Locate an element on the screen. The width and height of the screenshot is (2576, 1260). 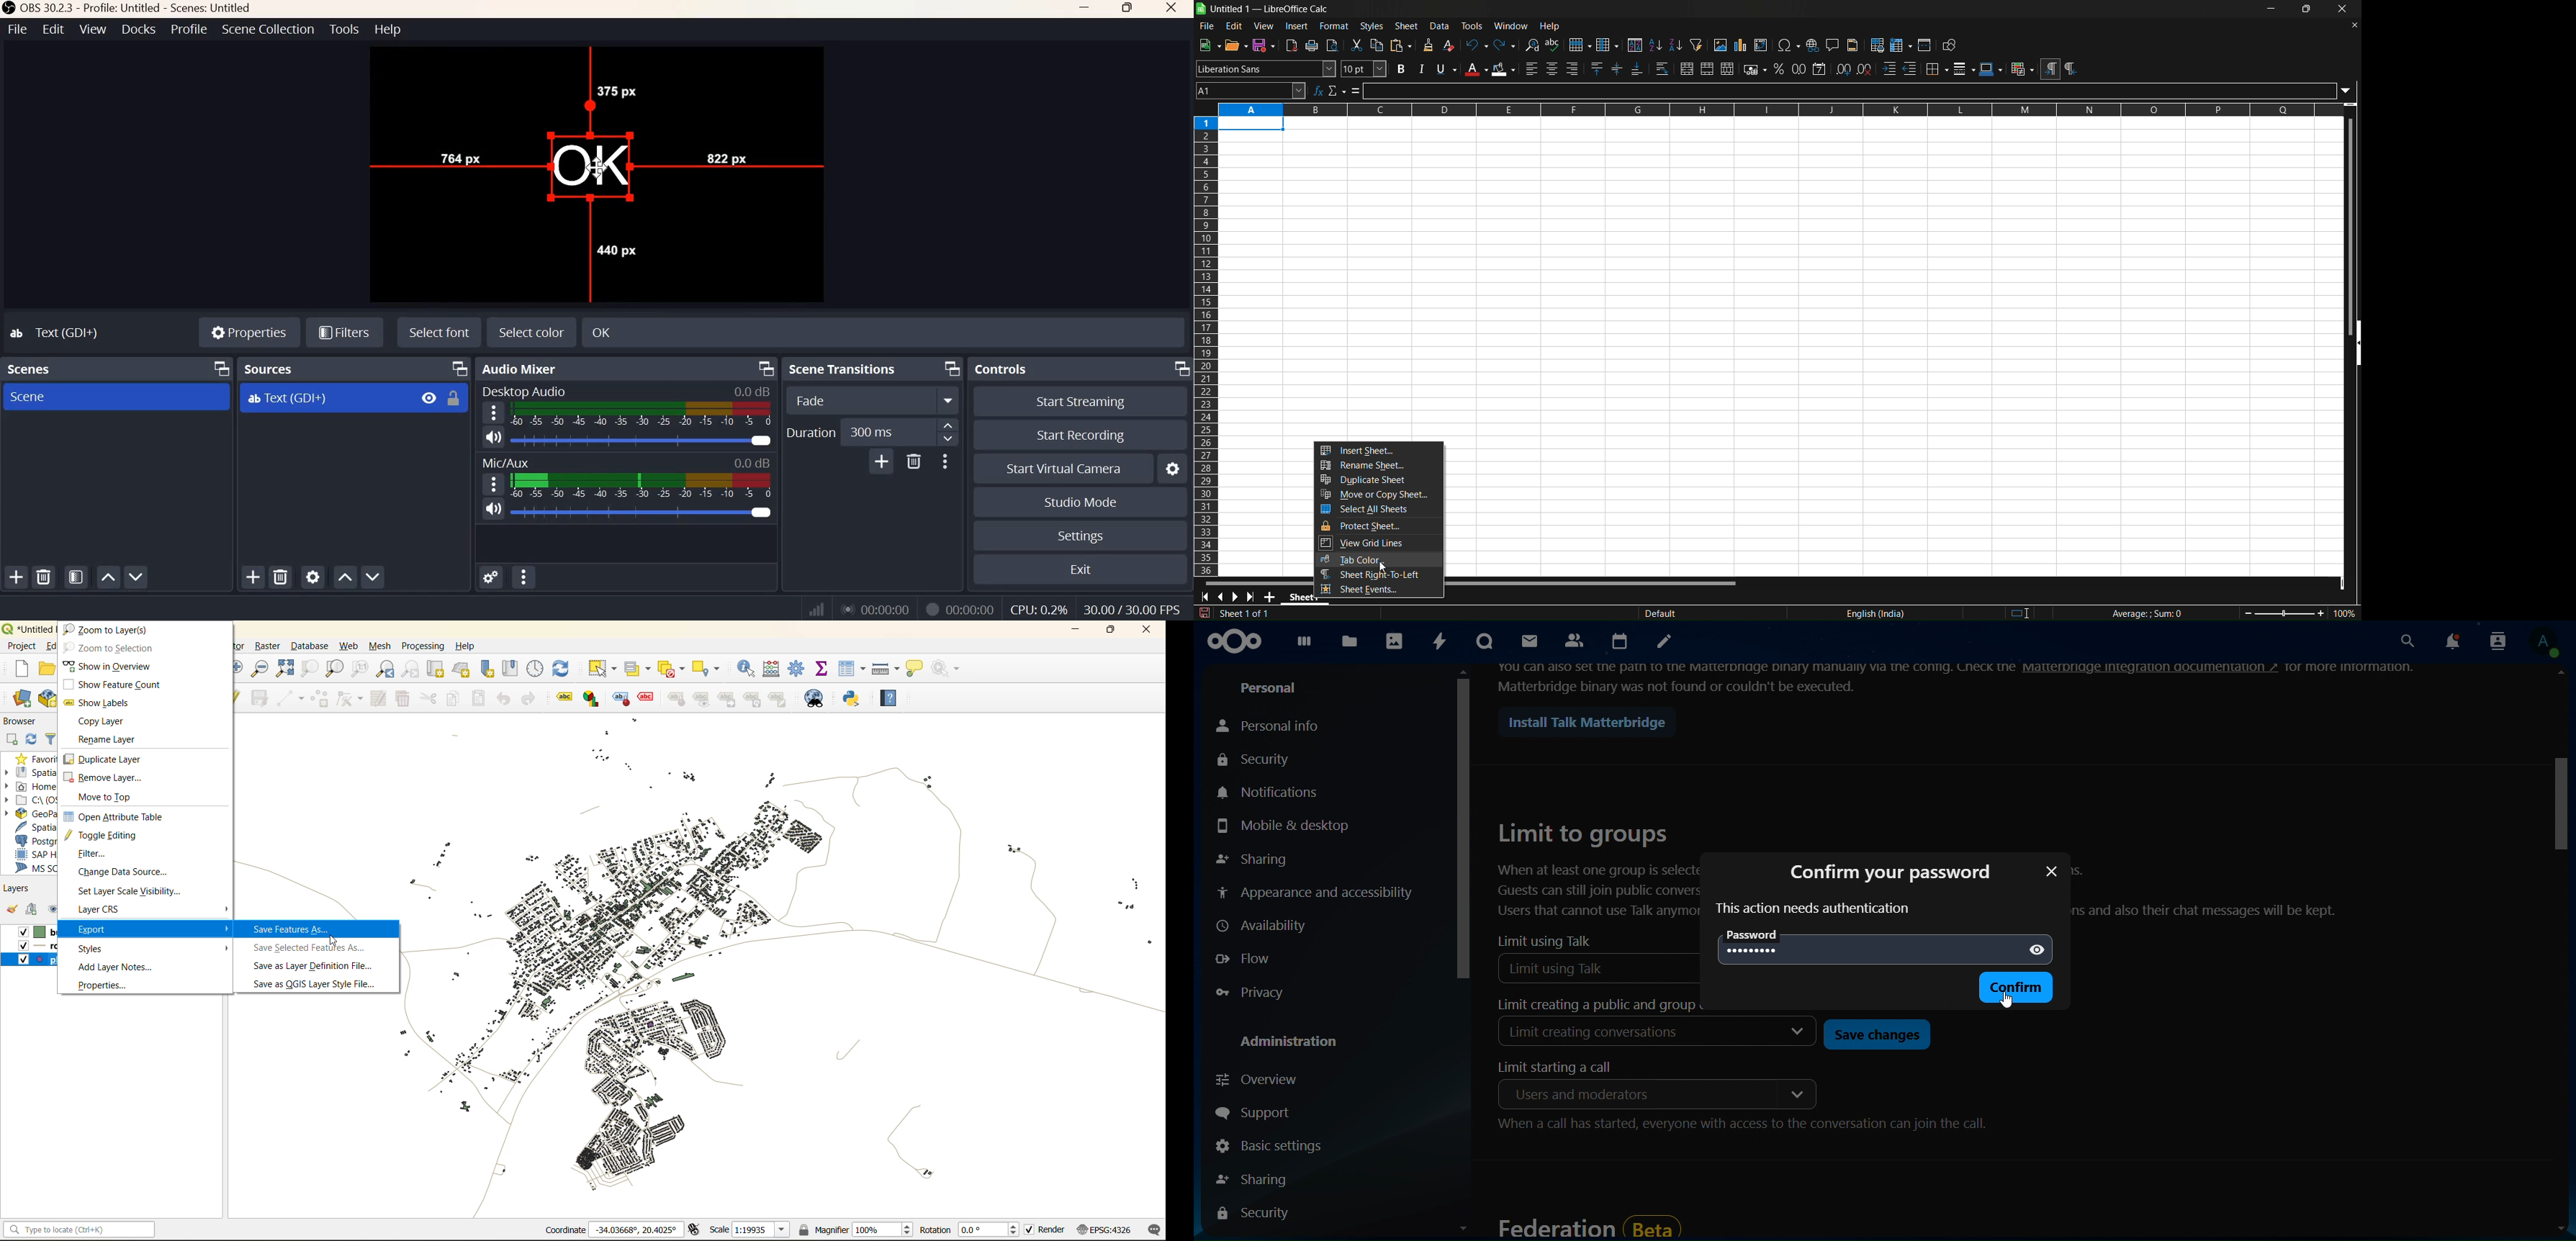
open is located at coordinates (12, 910).